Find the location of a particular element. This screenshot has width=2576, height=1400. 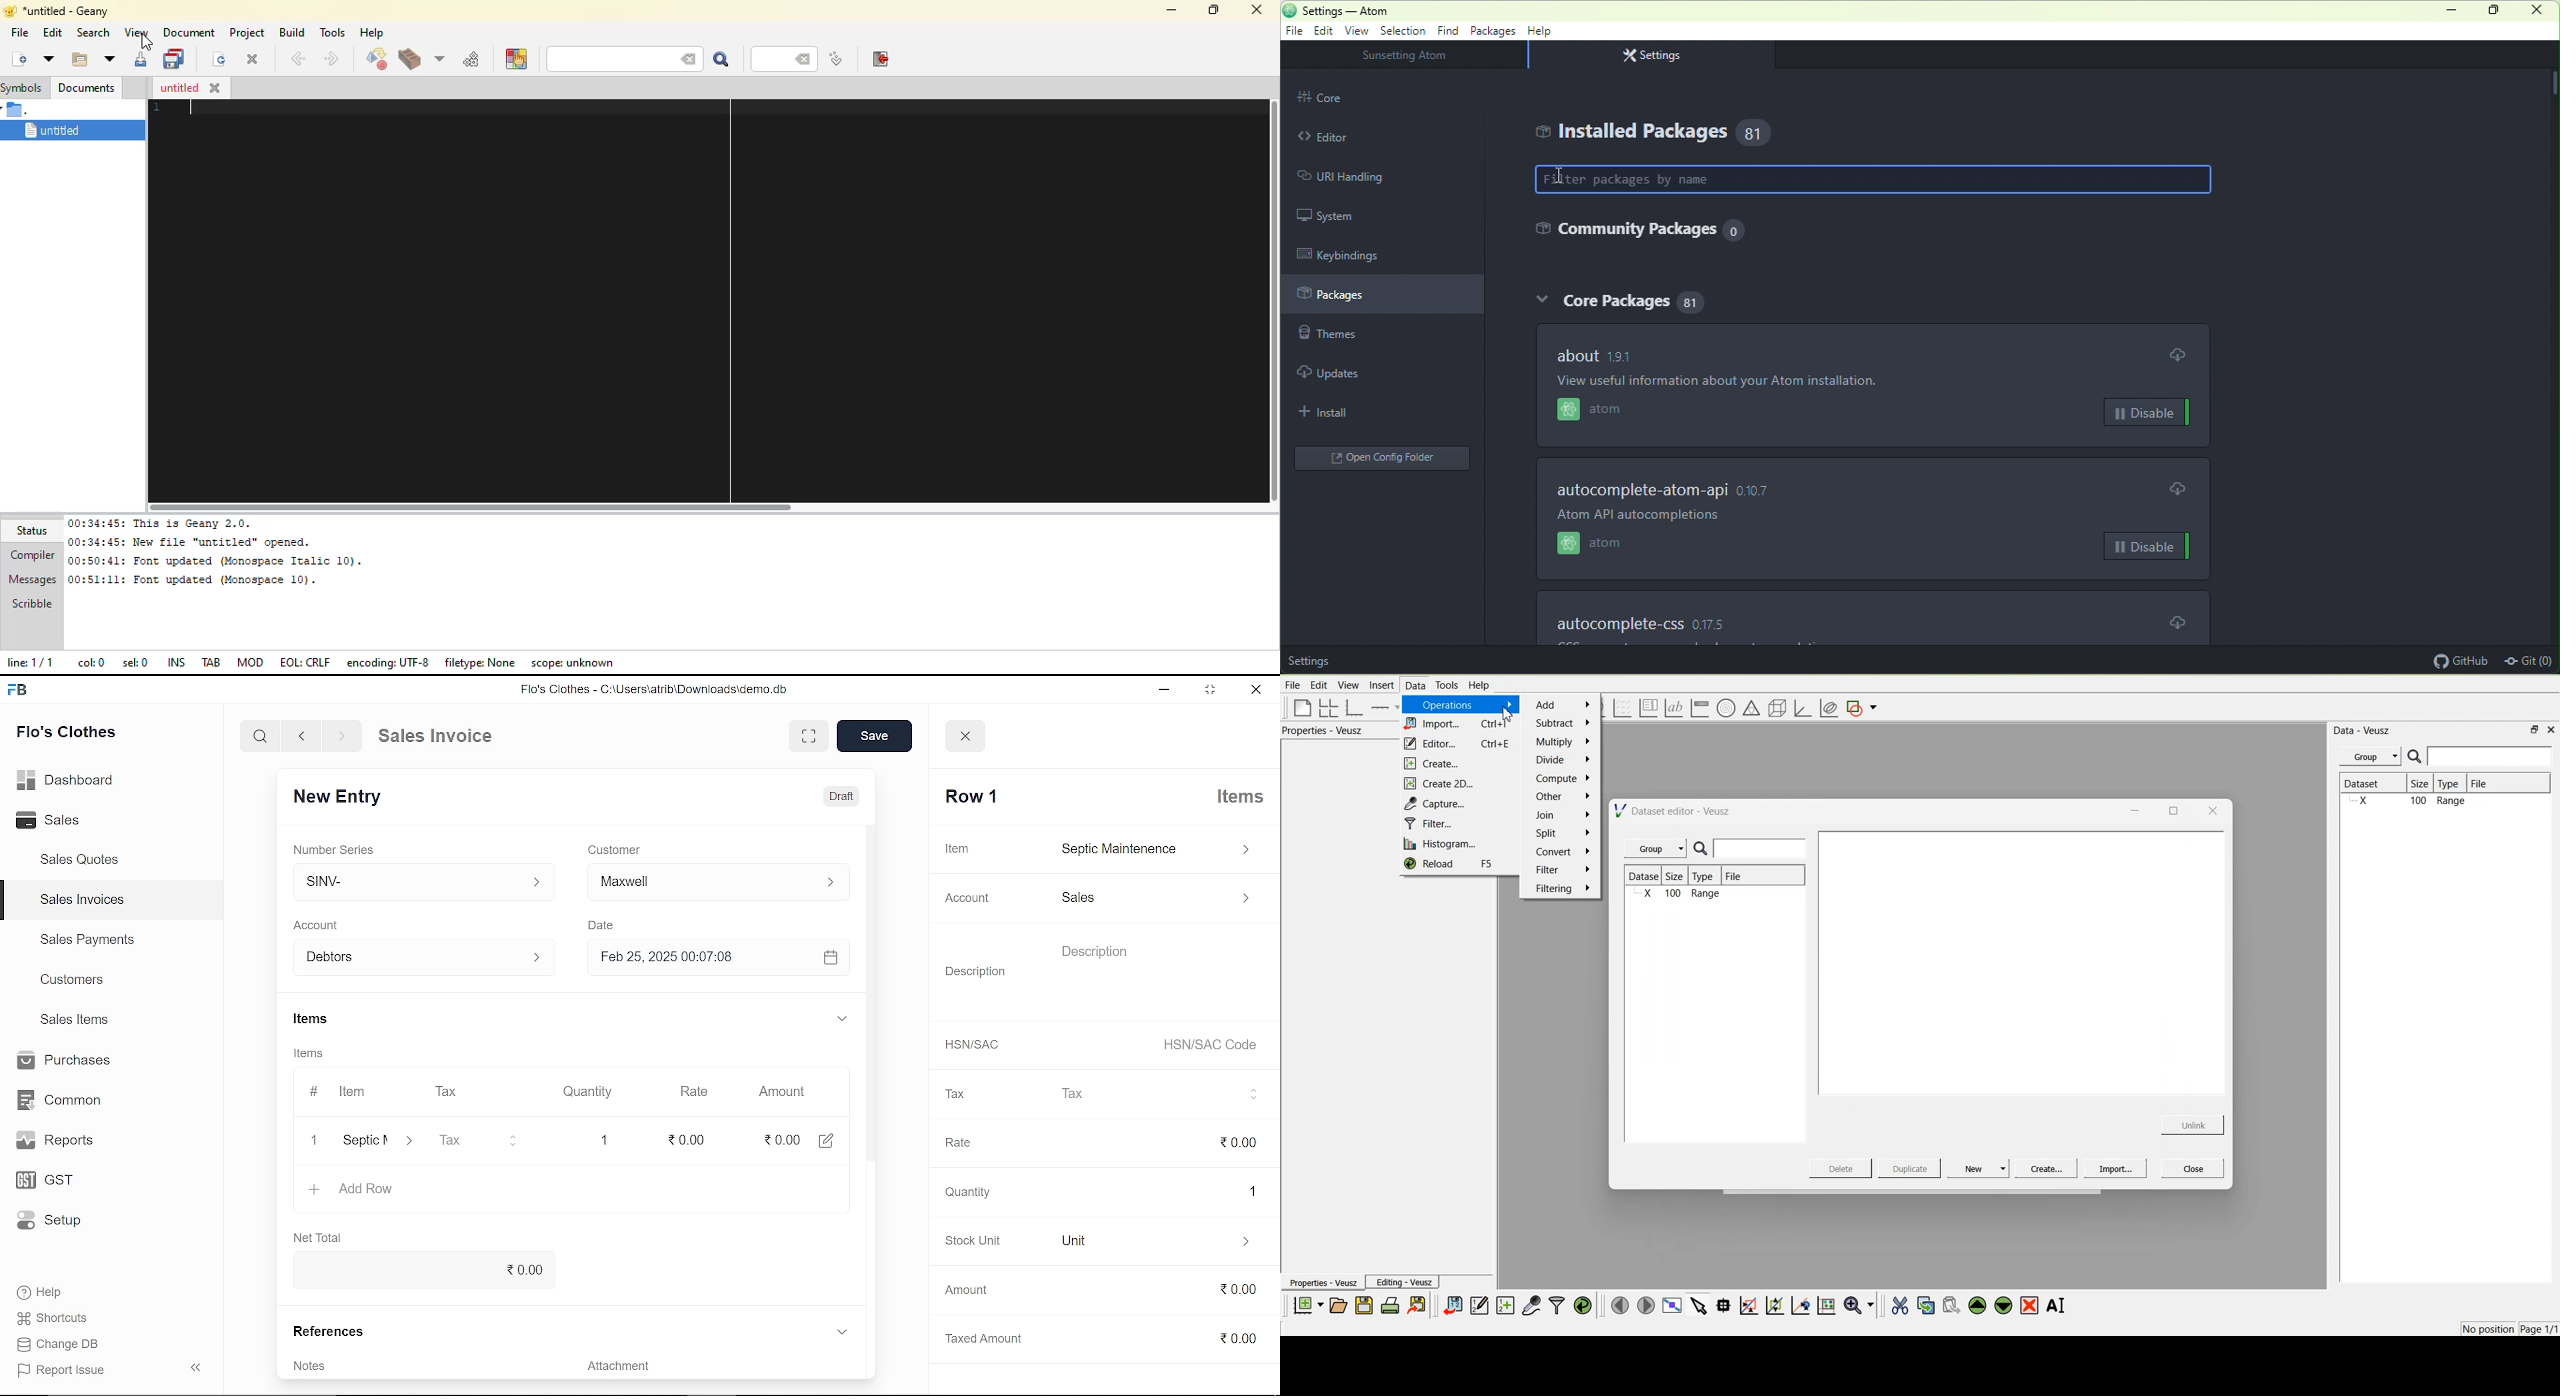

Net Total is located at coordinates (323, 1235).